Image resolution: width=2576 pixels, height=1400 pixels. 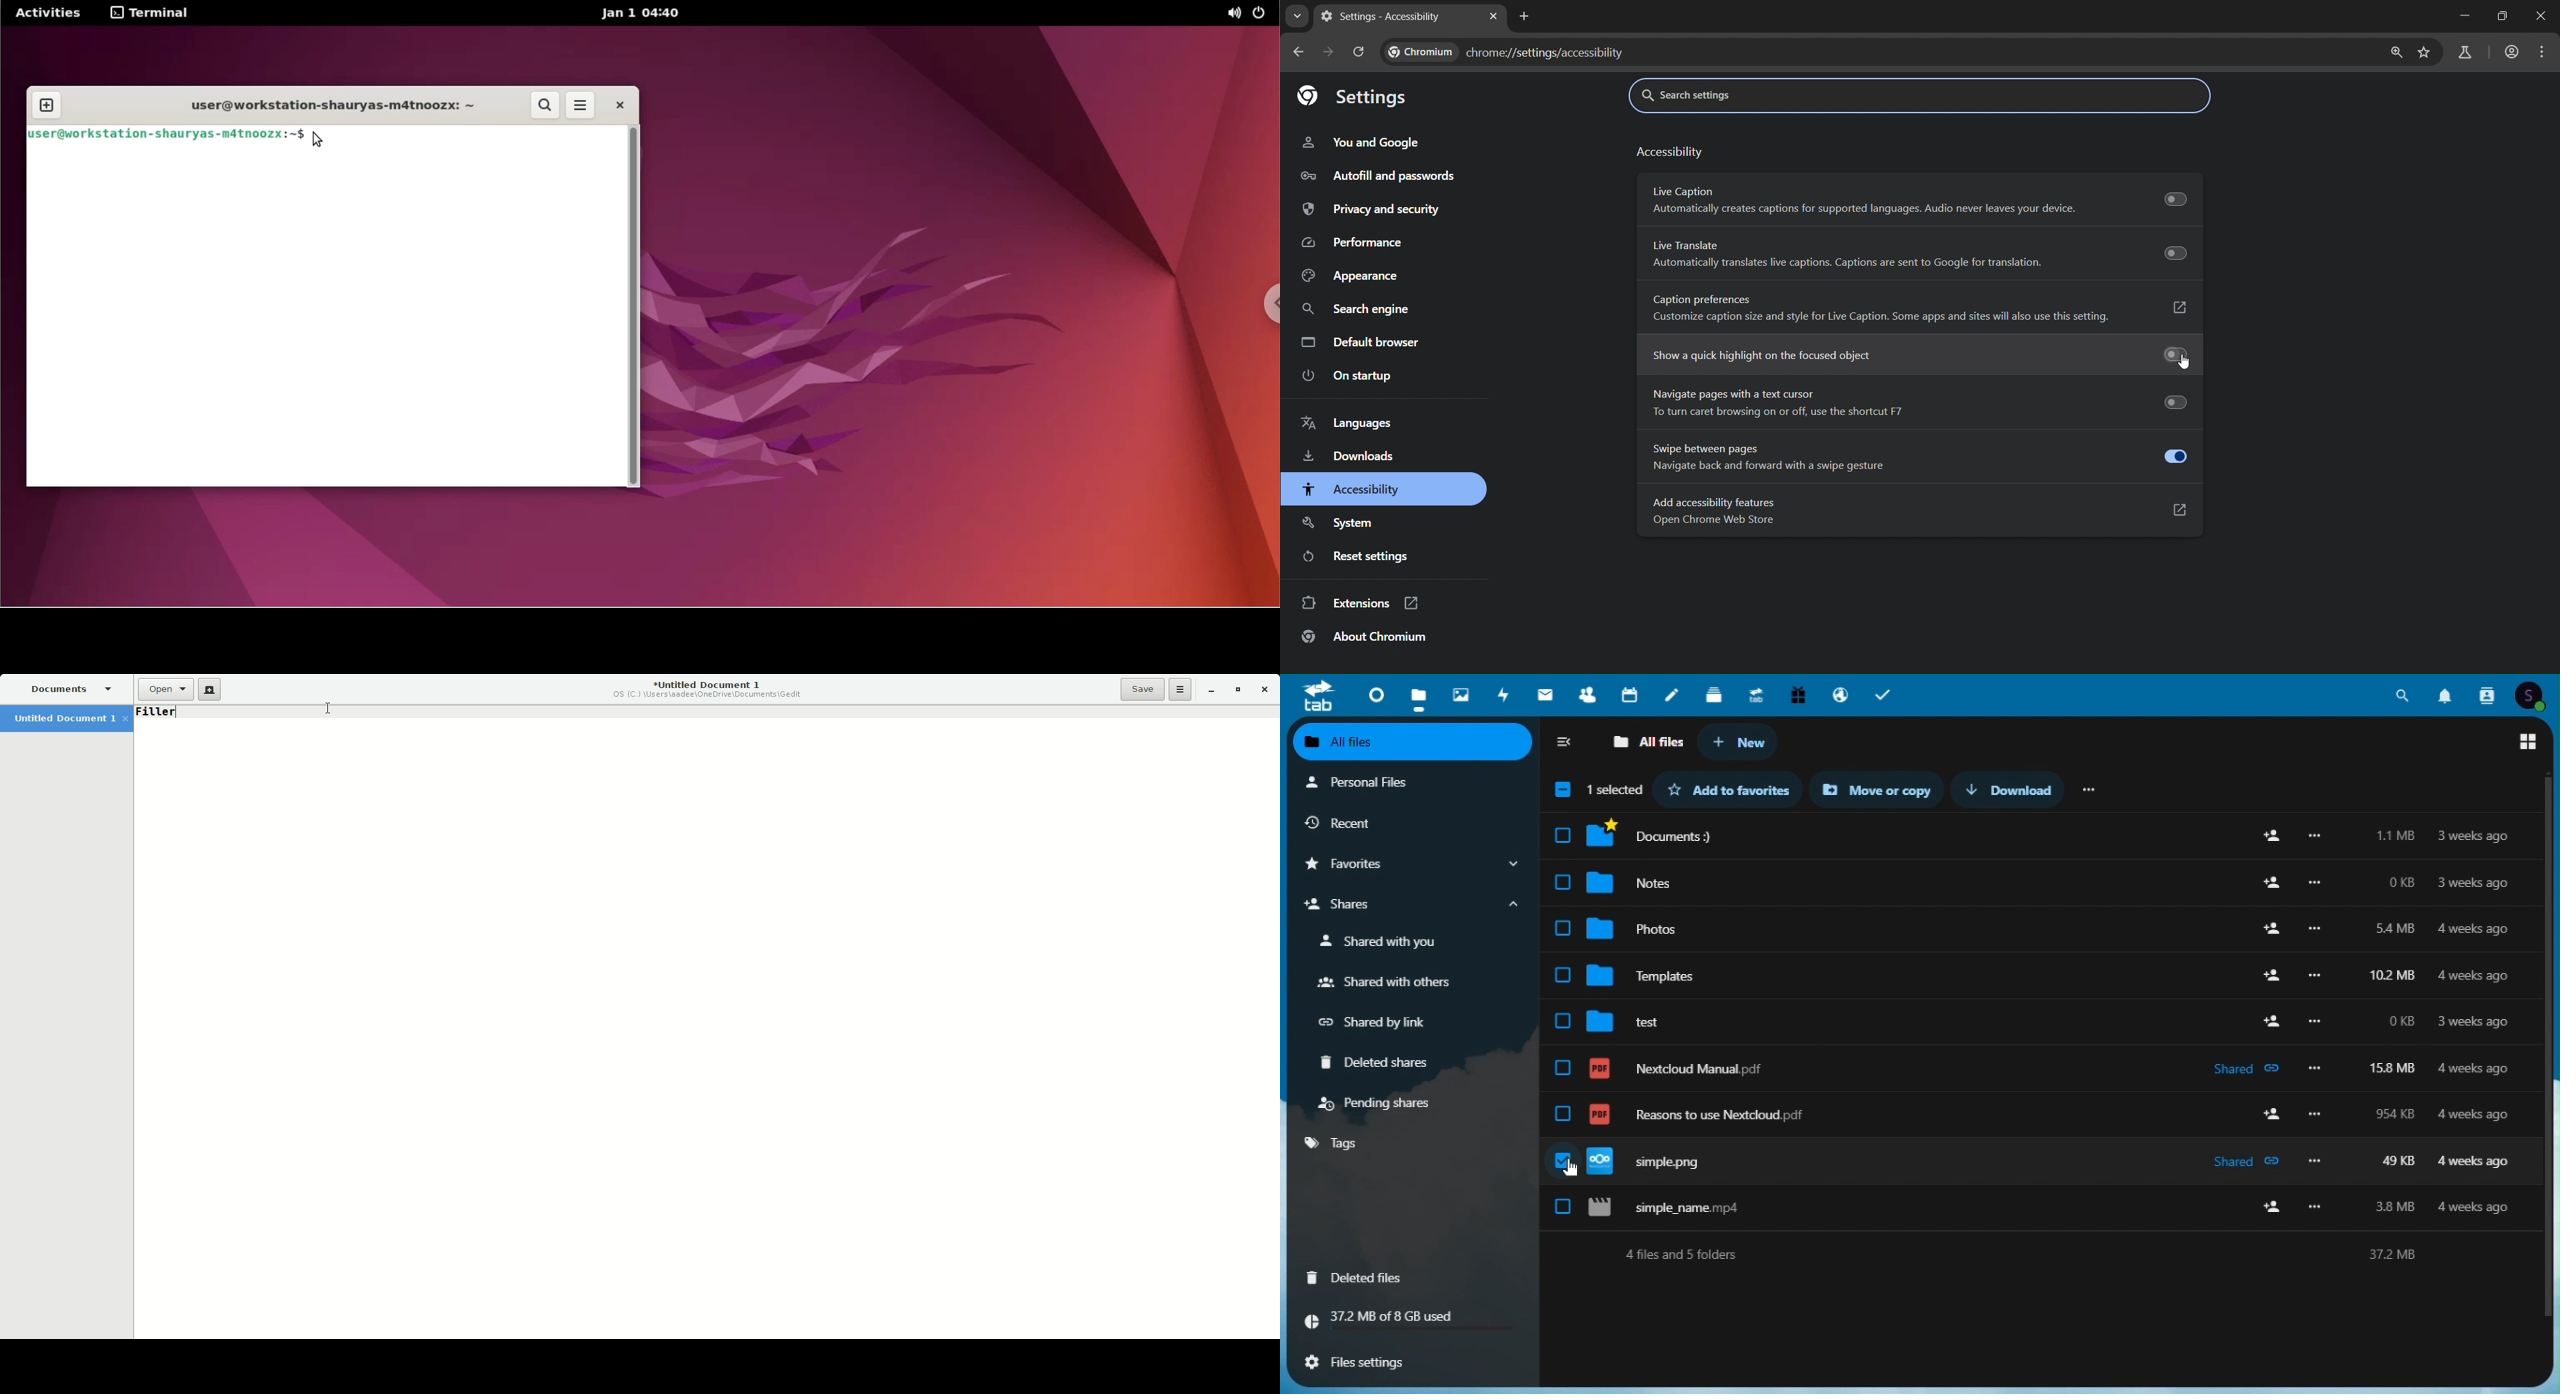 I want to click on Toggle, so click(x=2176, y=403).